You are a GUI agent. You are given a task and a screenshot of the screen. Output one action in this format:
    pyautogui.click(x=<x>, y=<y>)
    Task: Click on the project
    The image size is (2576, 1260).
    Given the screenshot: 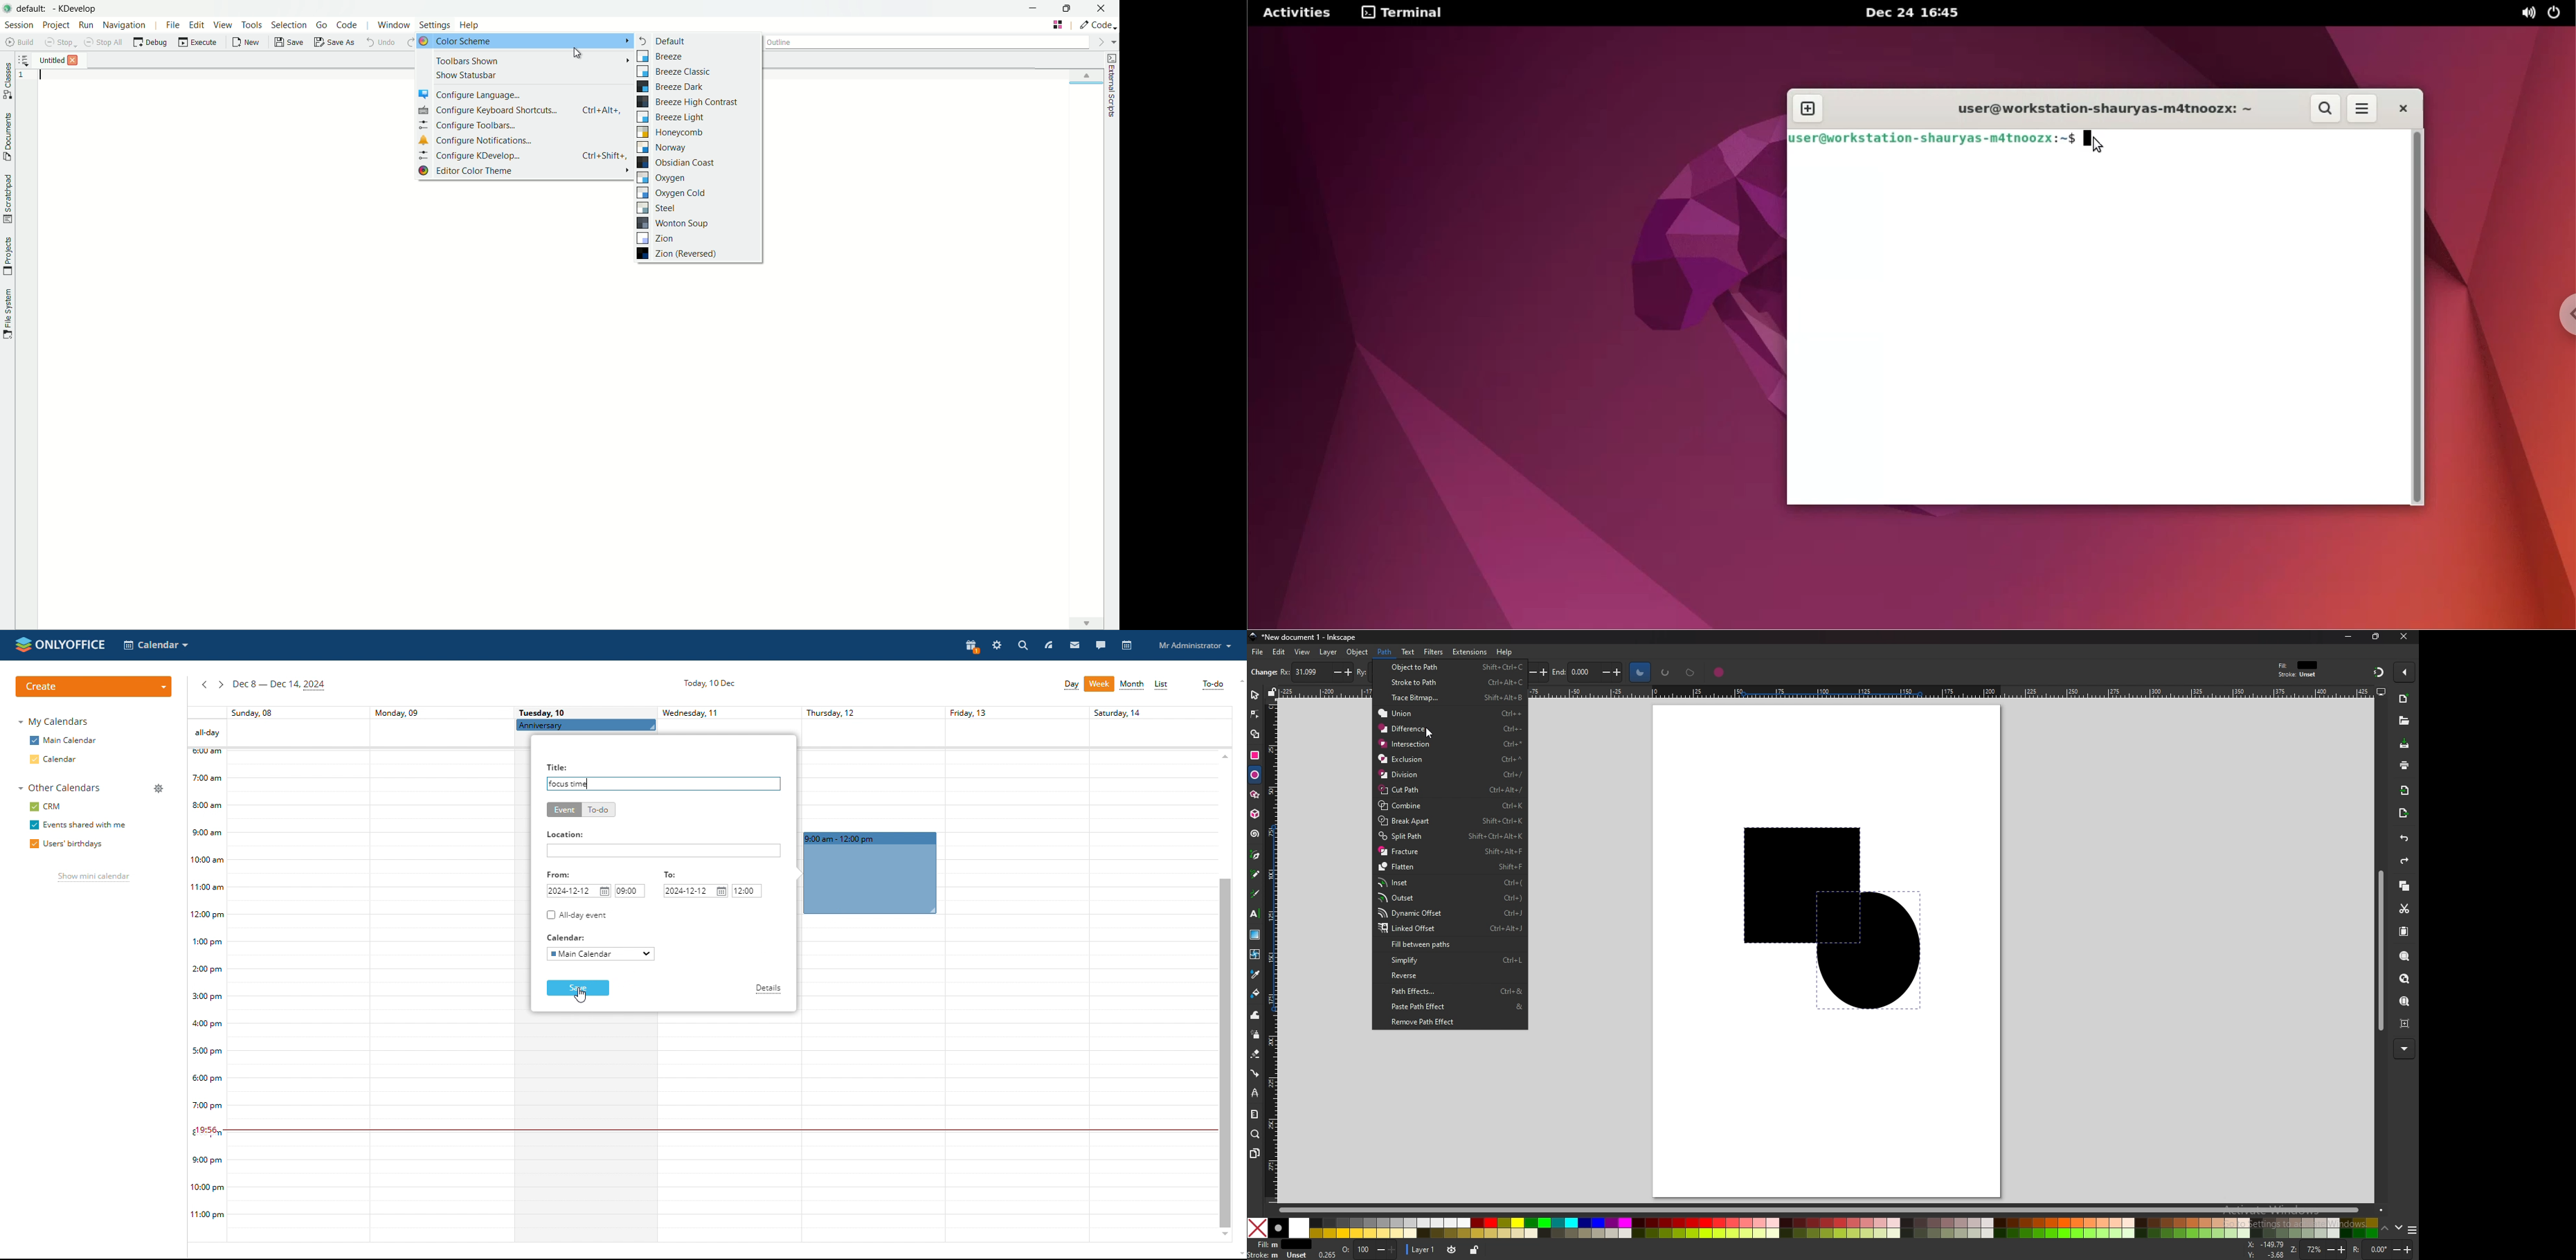 What is the action you would take?
    pyautogui.click(x=55, y=25)
    